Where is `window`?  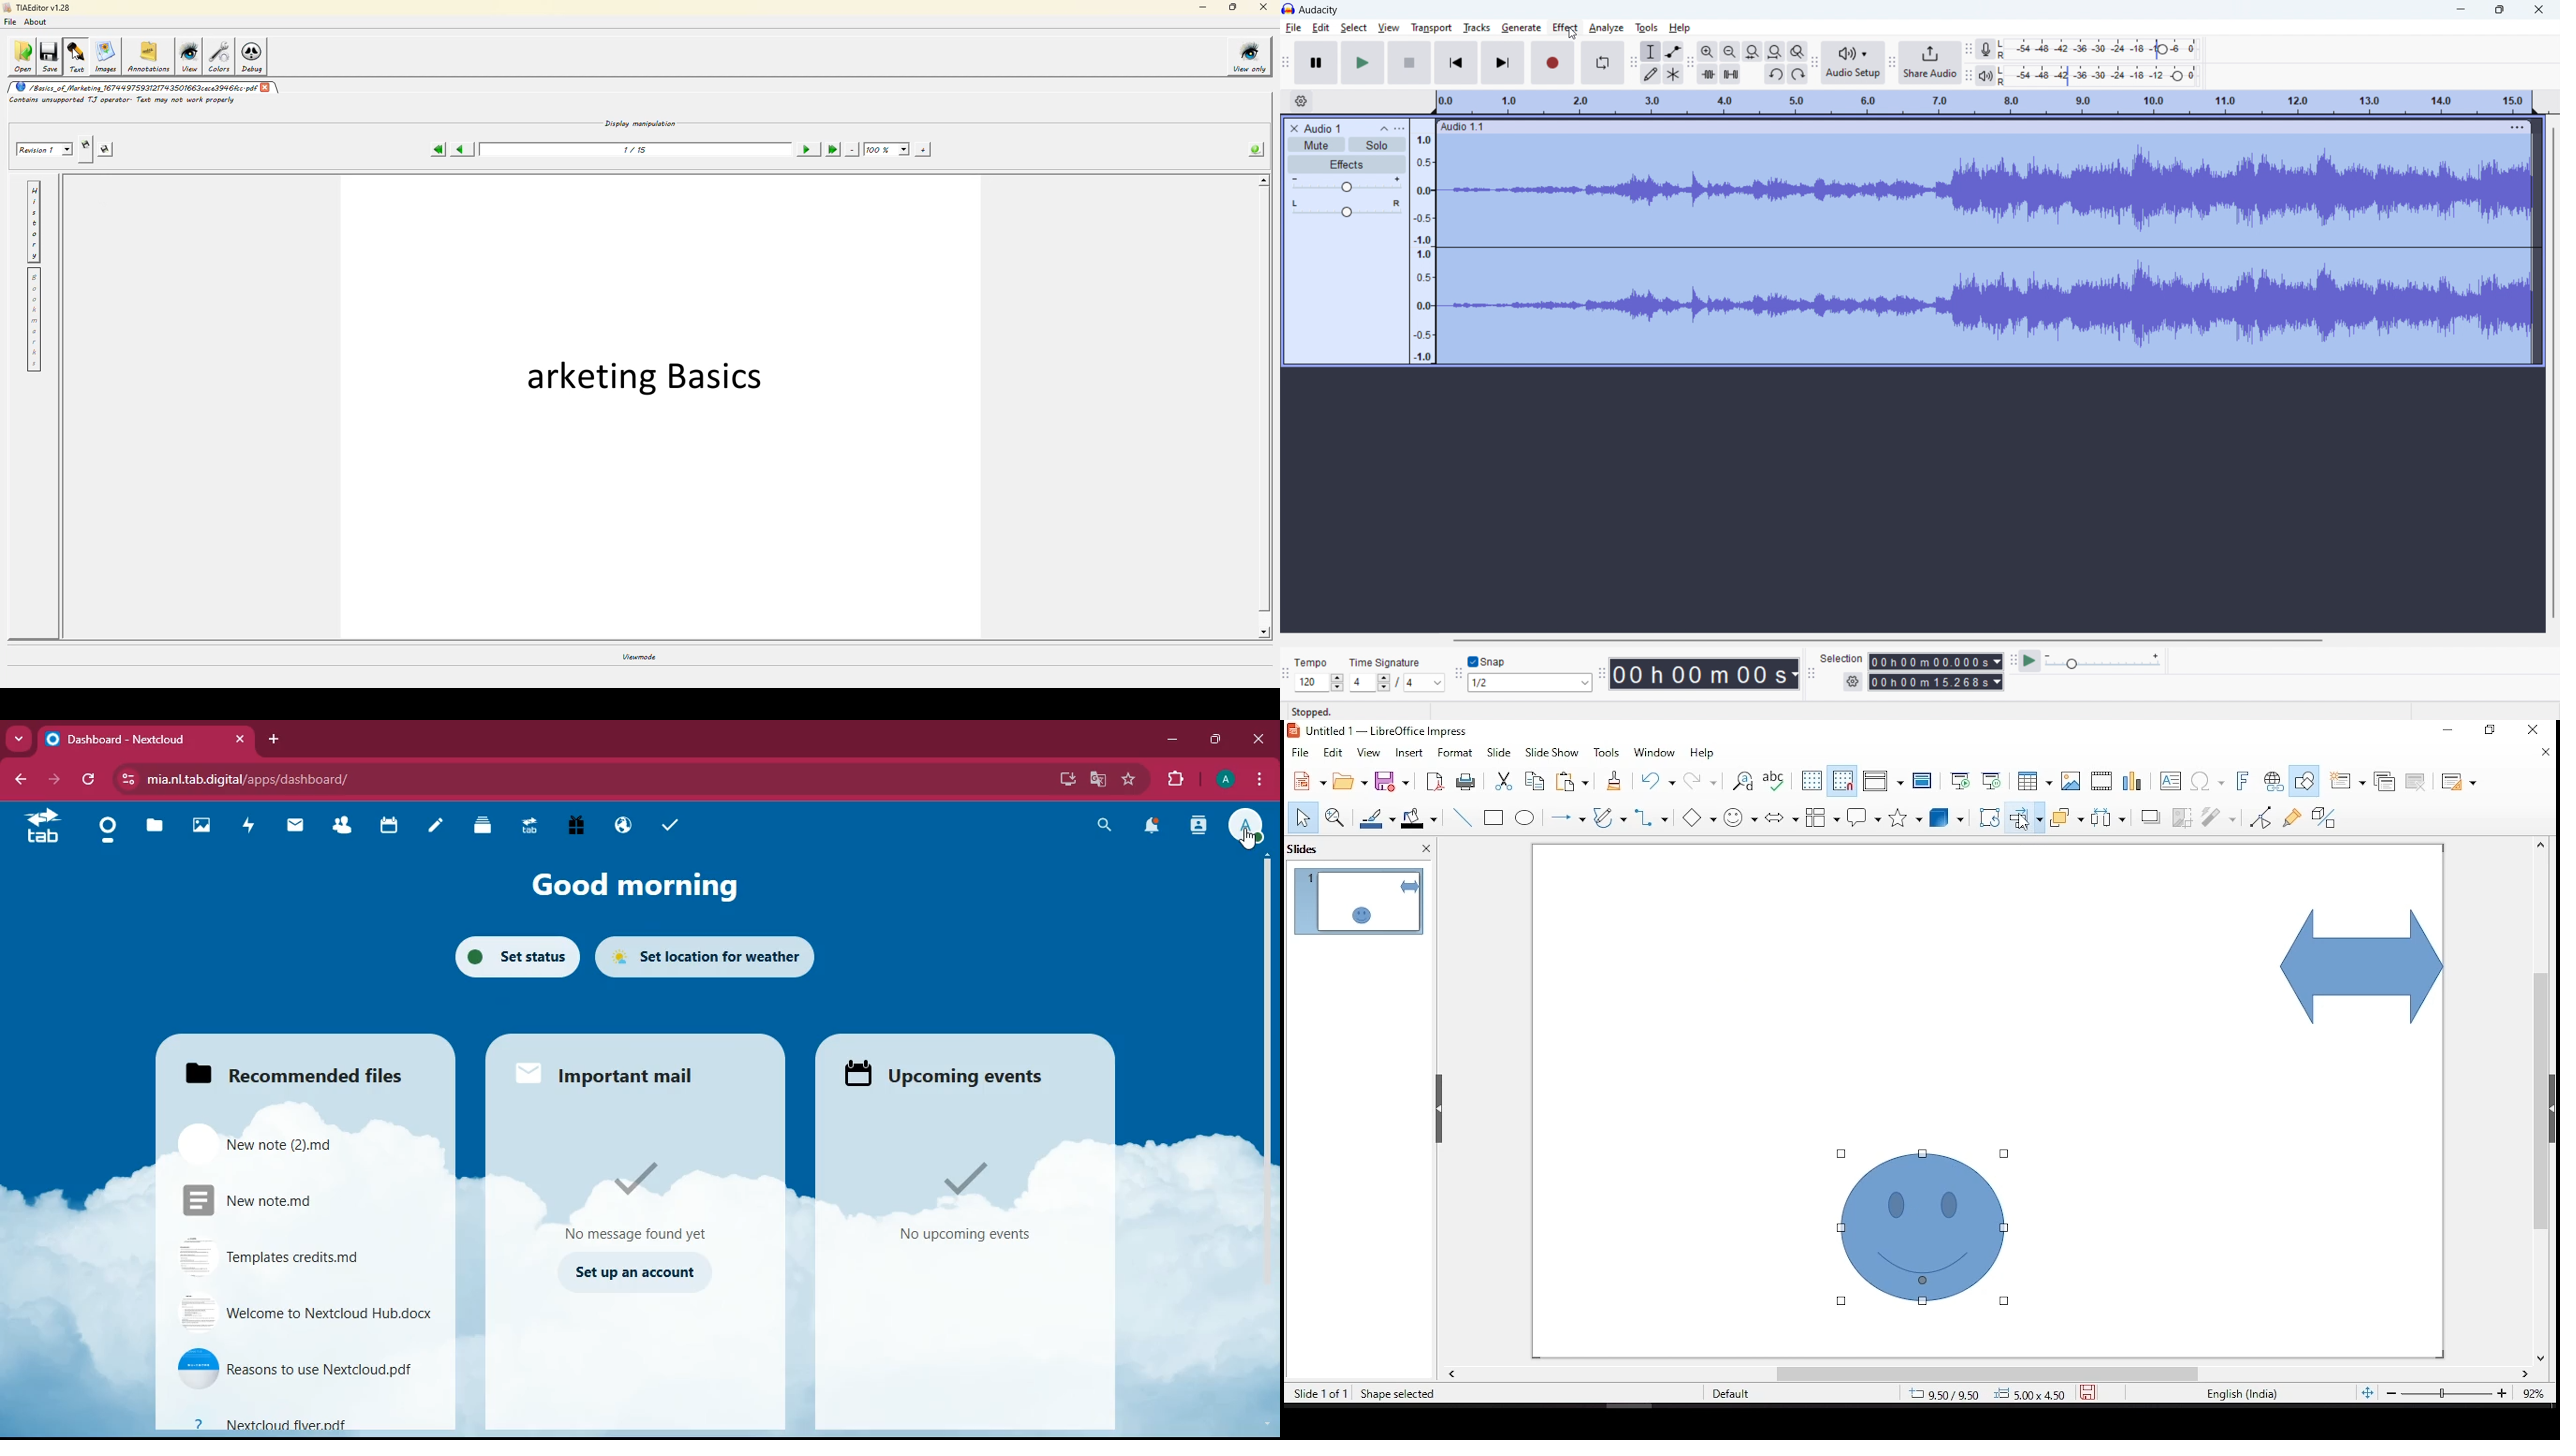 window is located at coordinates (1657, 753).